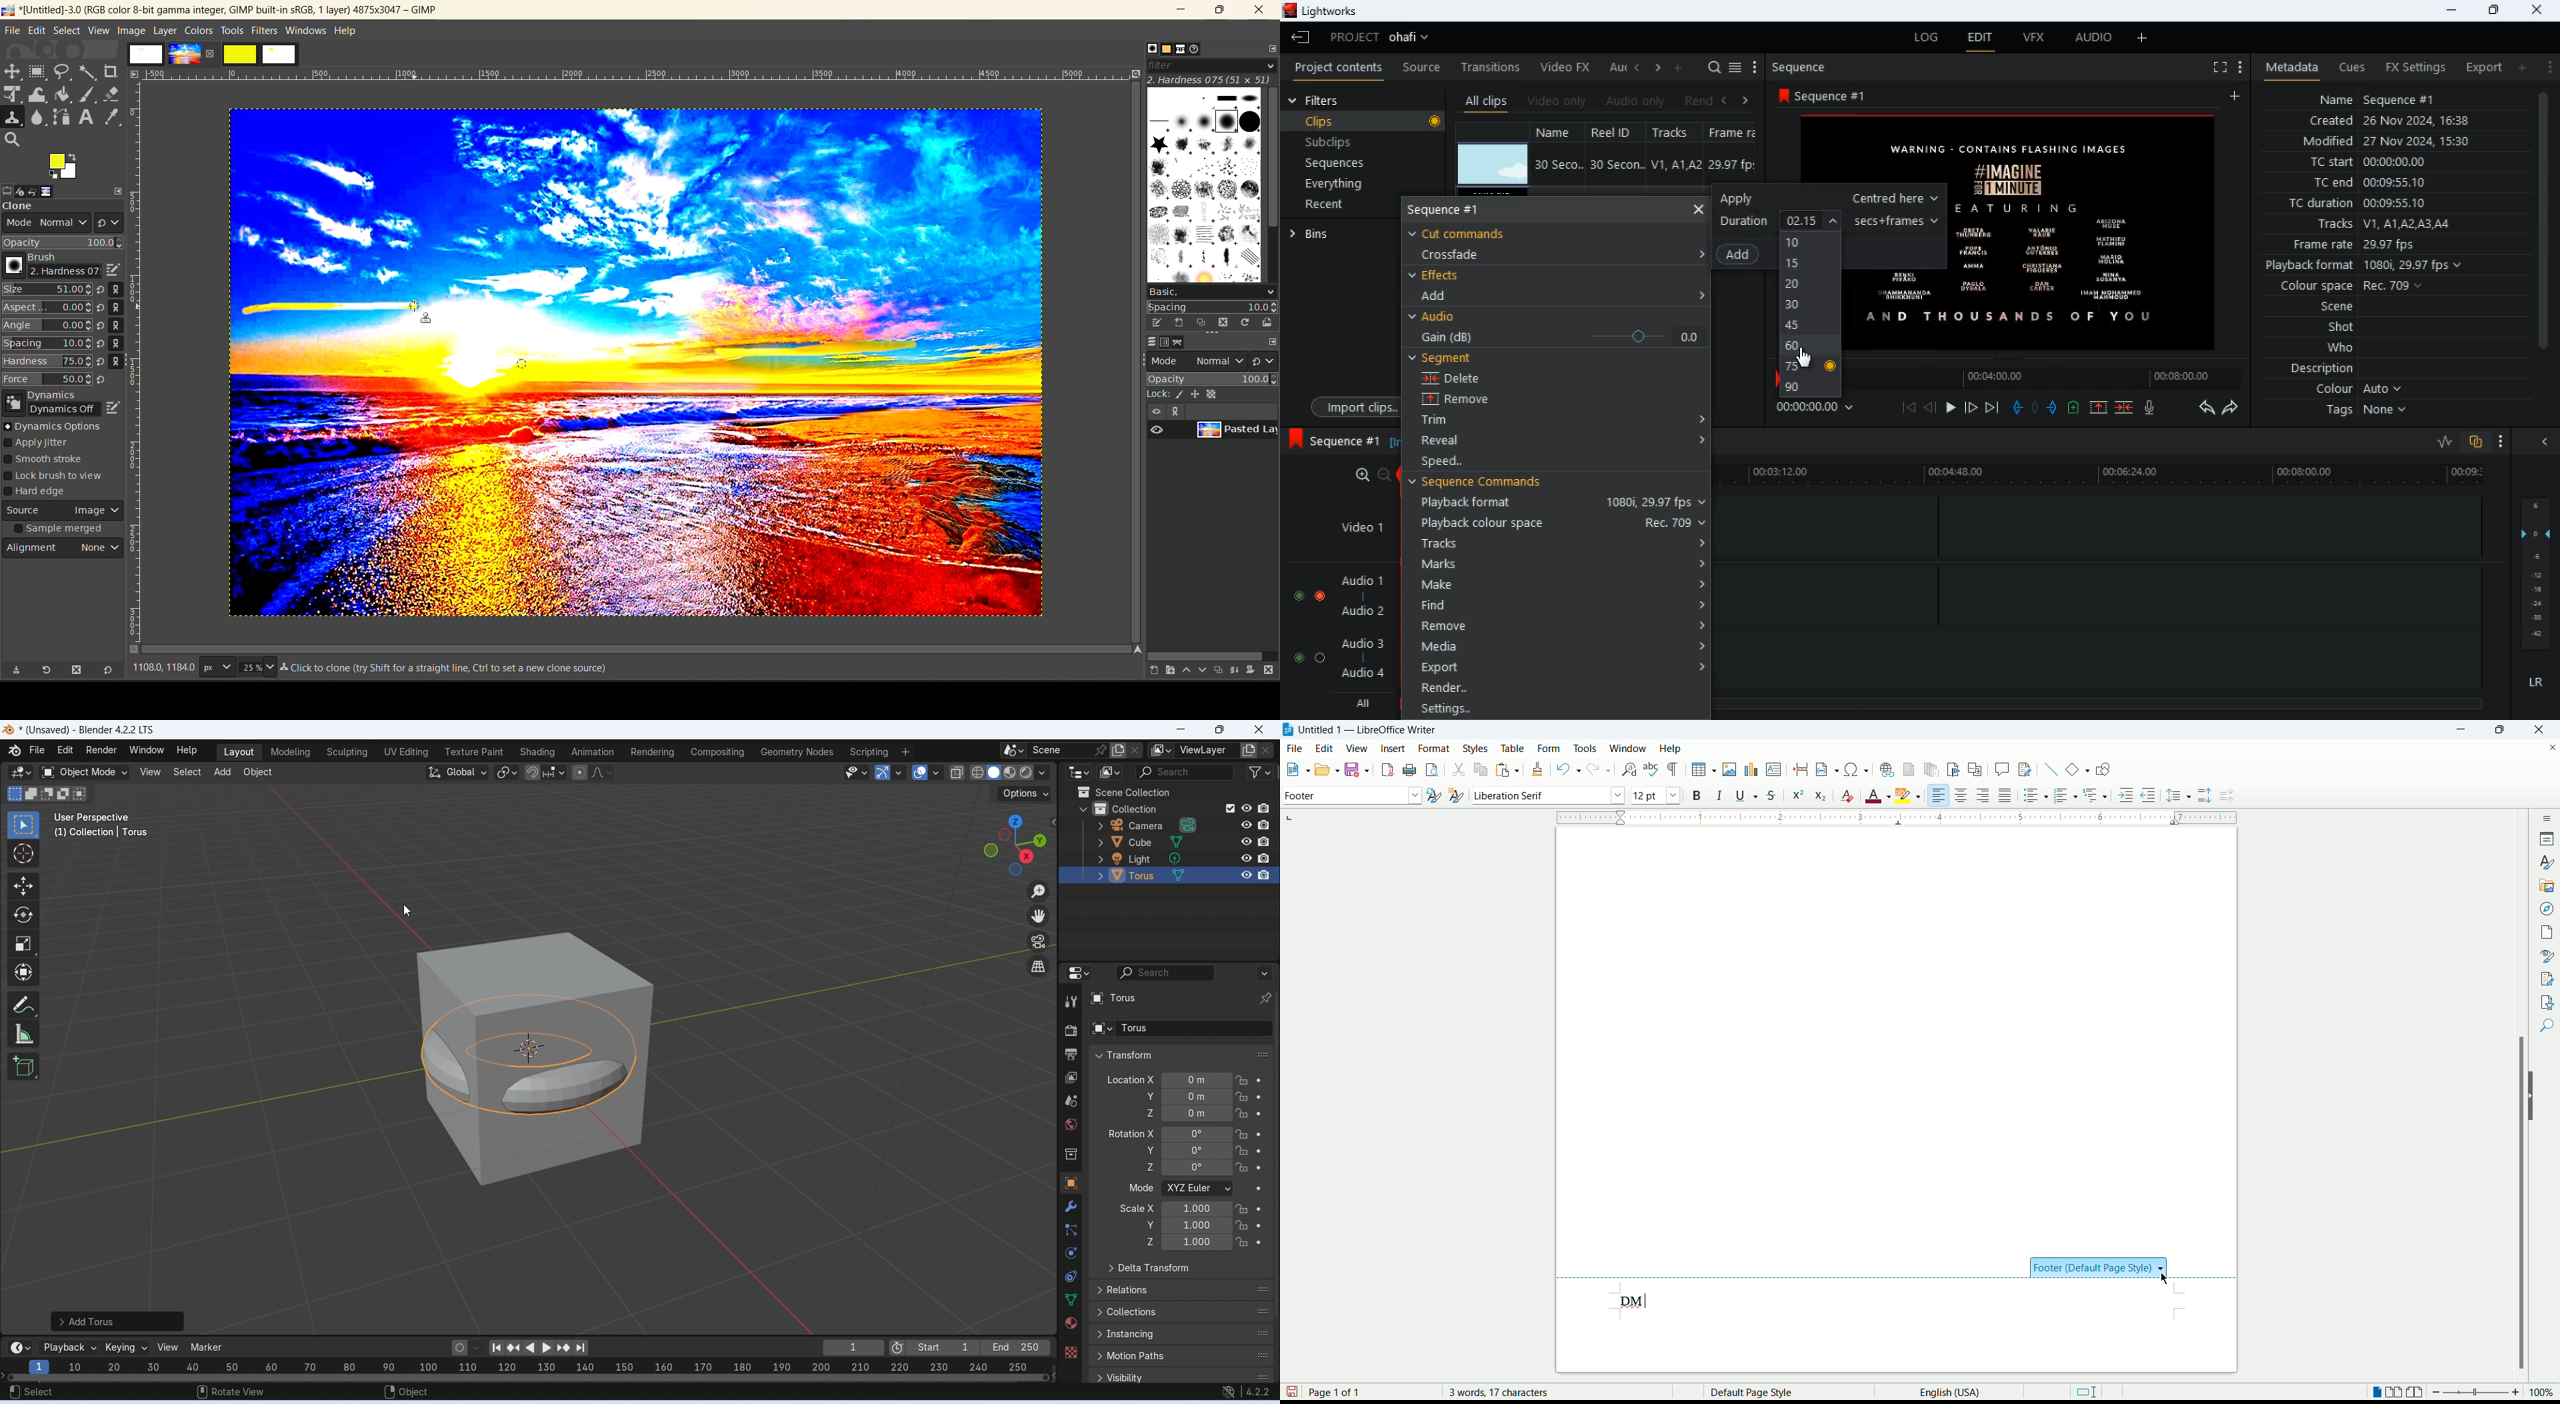  What do you see at coordinates (2549, 907) in the screenshot?
I see `navigator` at bounding box center [2549, 907].